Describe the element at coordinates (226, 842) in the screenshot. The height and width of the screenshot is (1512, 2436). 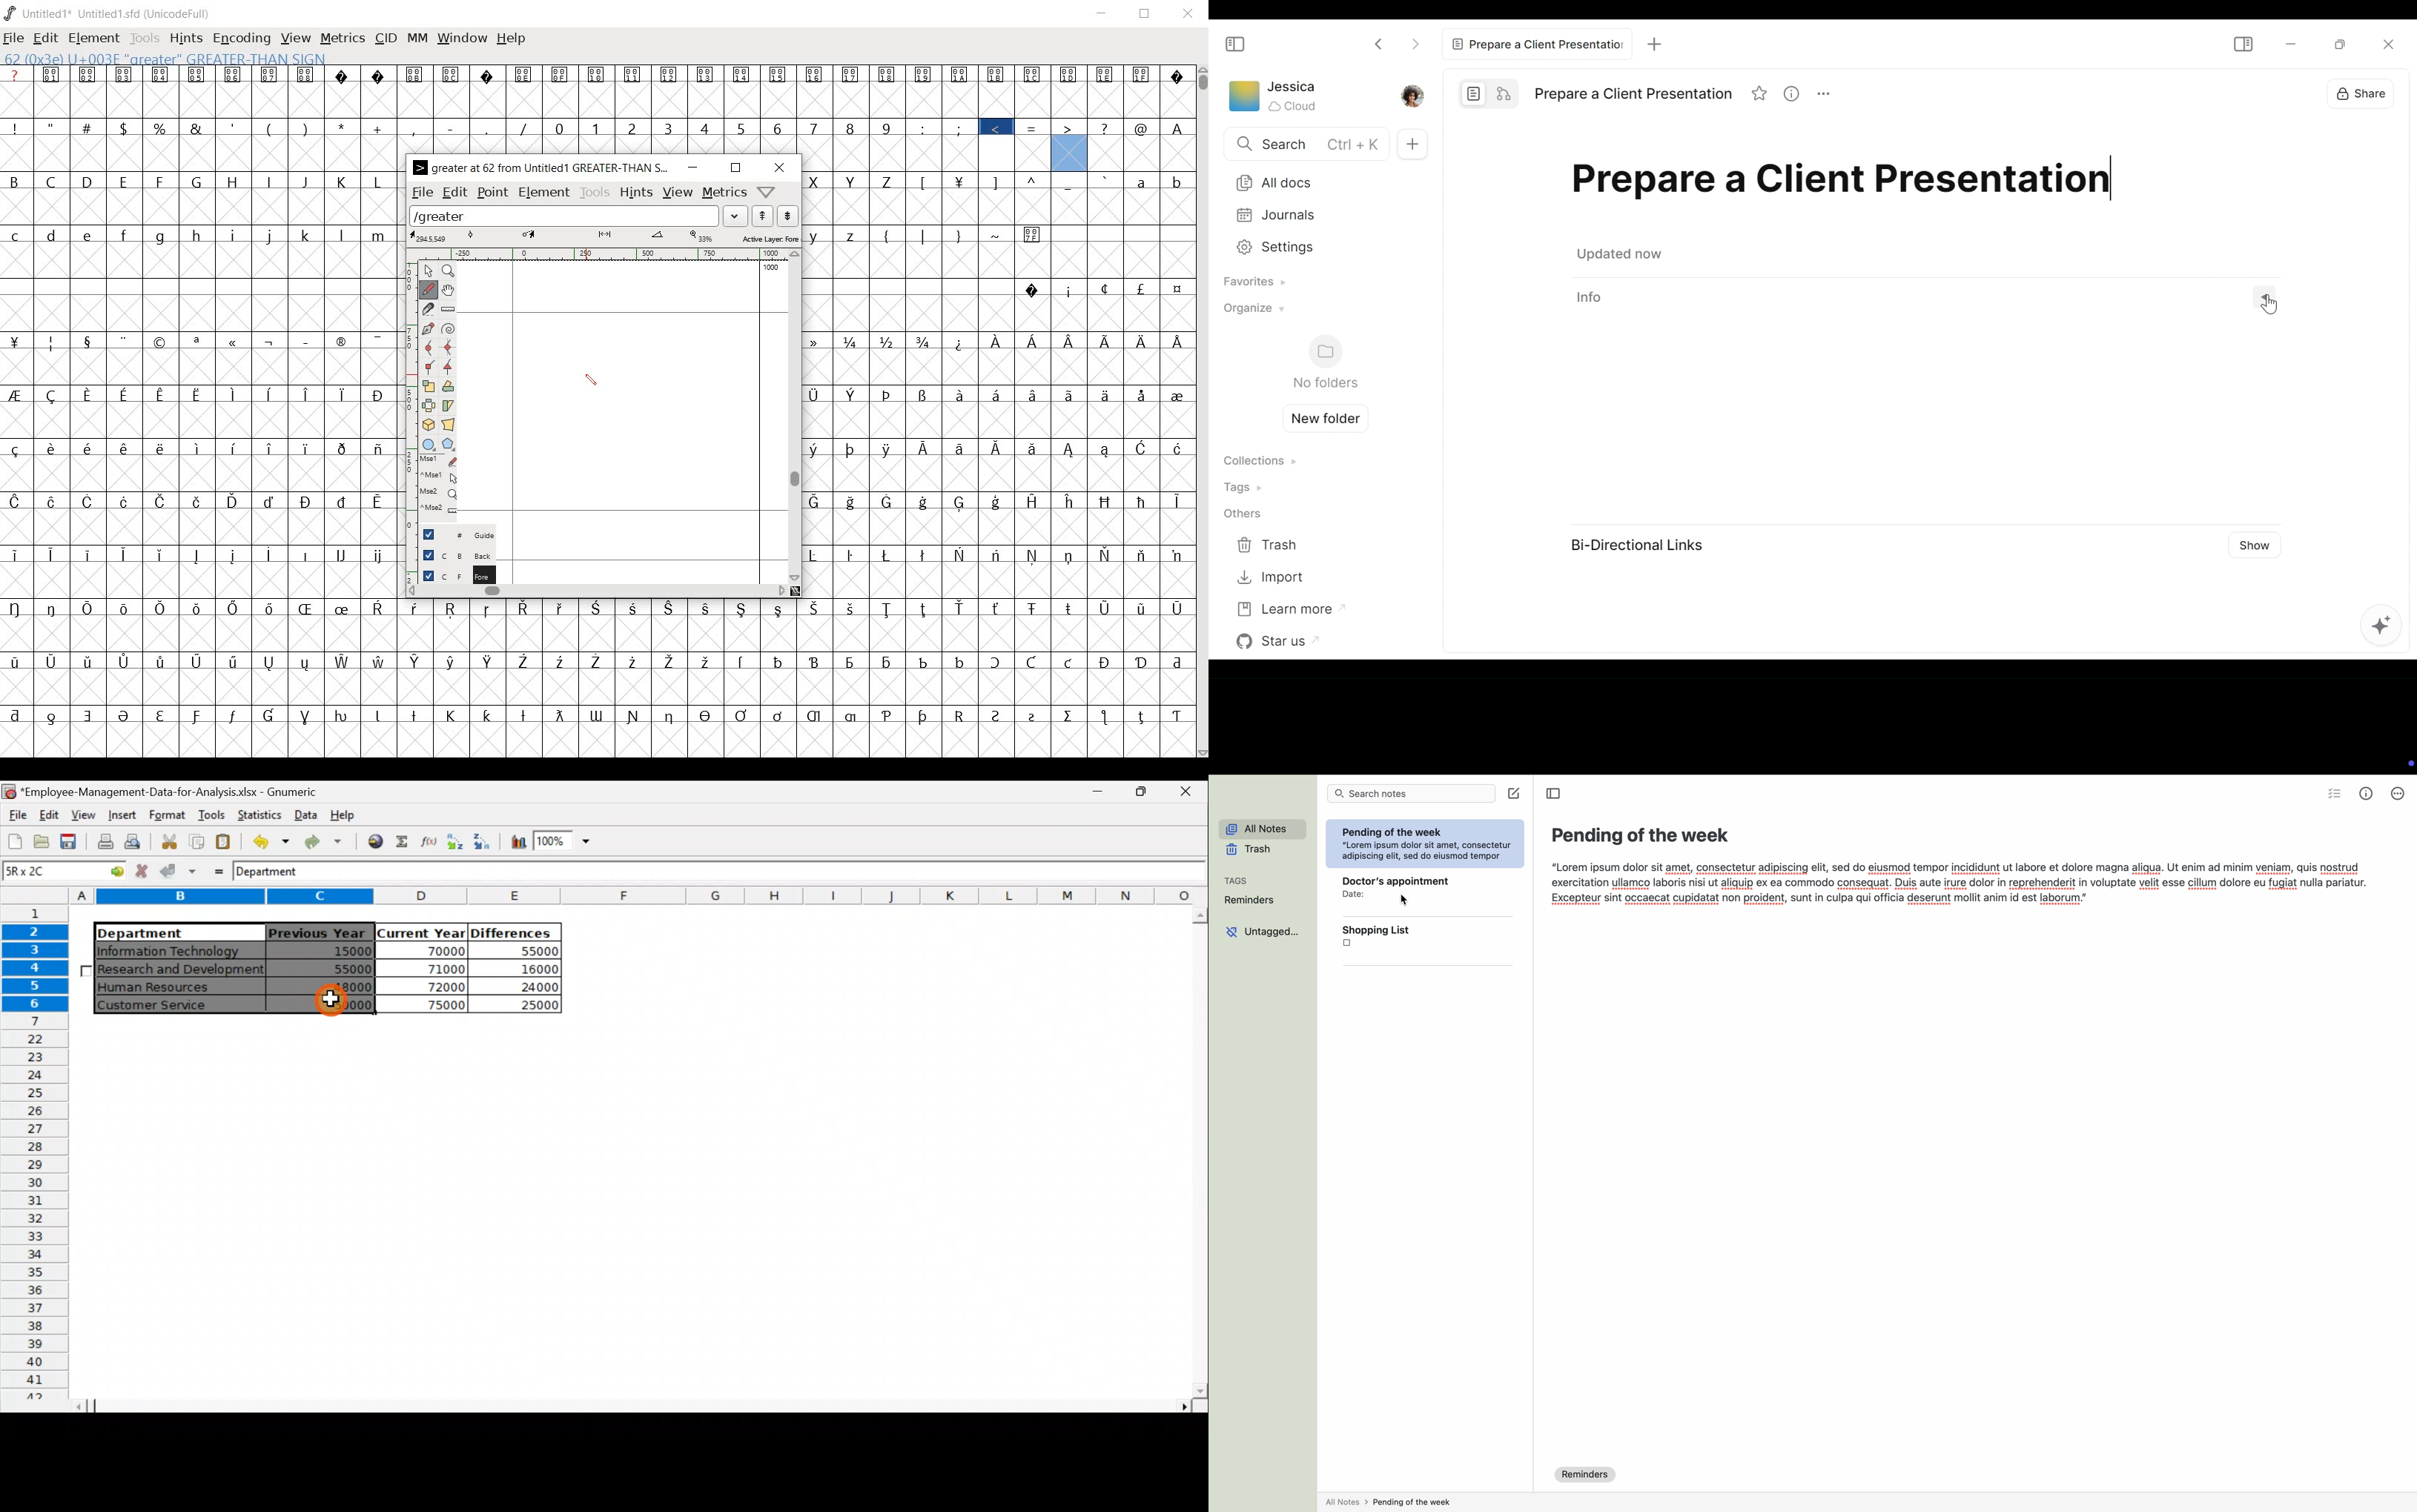
I see `Paste the clipboard` at that location.